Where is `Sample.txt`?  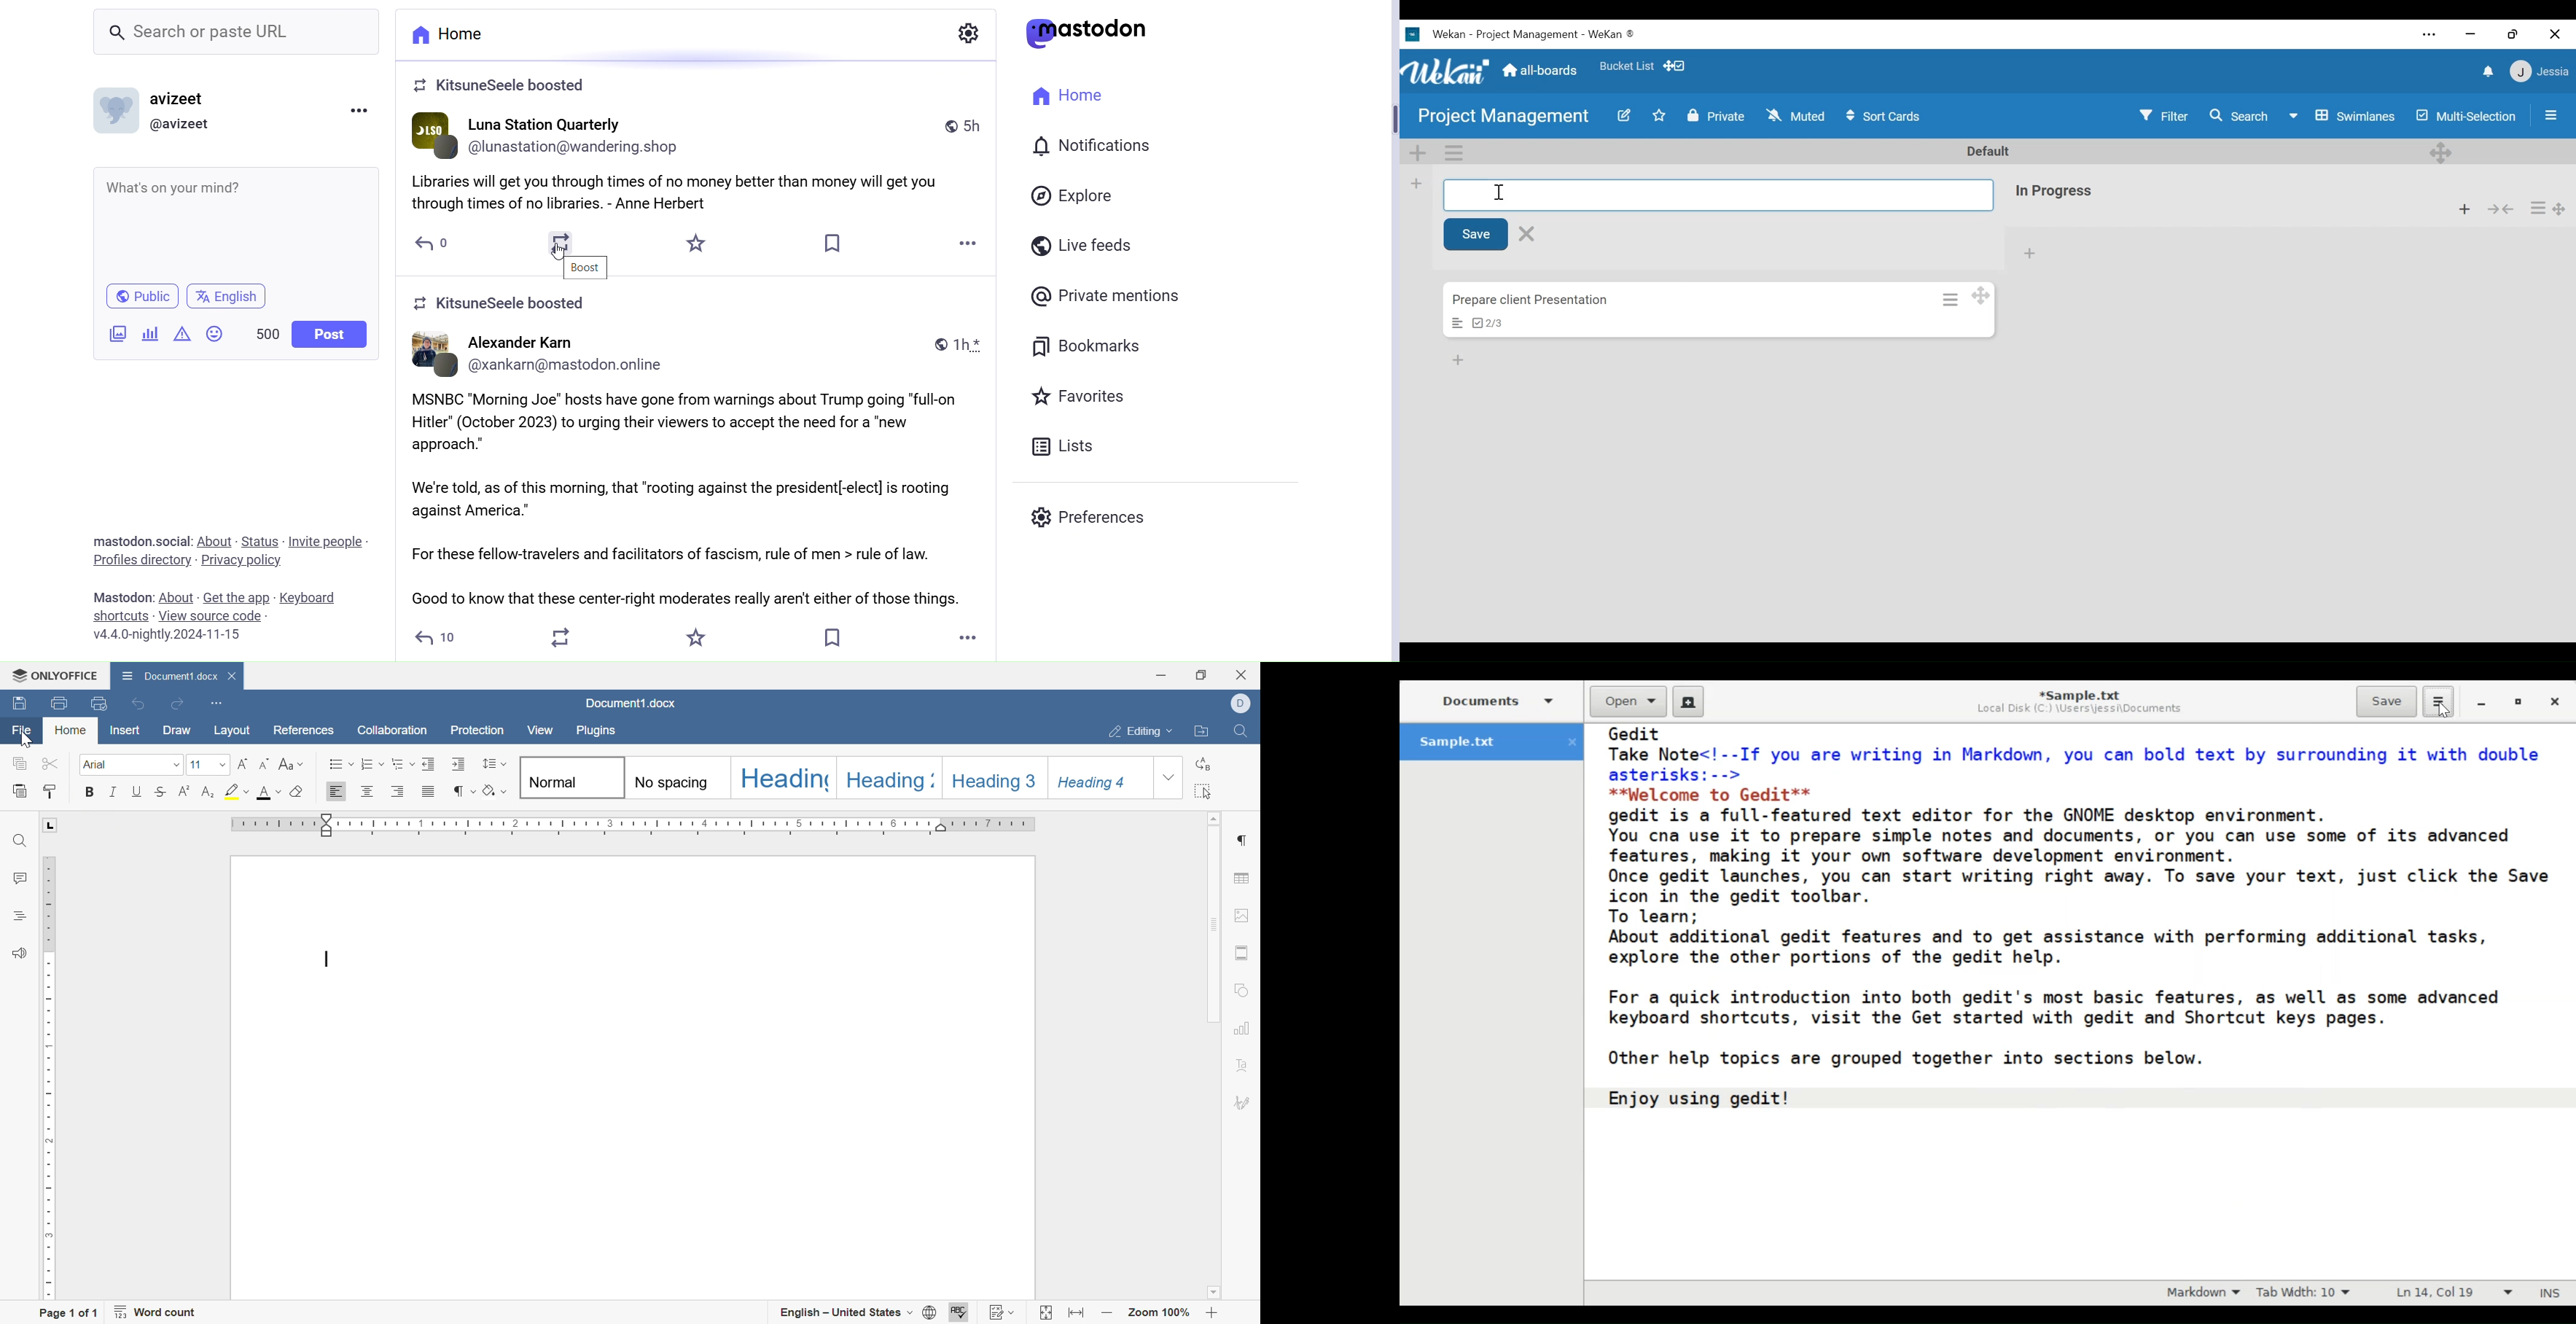 Sample.txt is located at coordinates (1491, 742).